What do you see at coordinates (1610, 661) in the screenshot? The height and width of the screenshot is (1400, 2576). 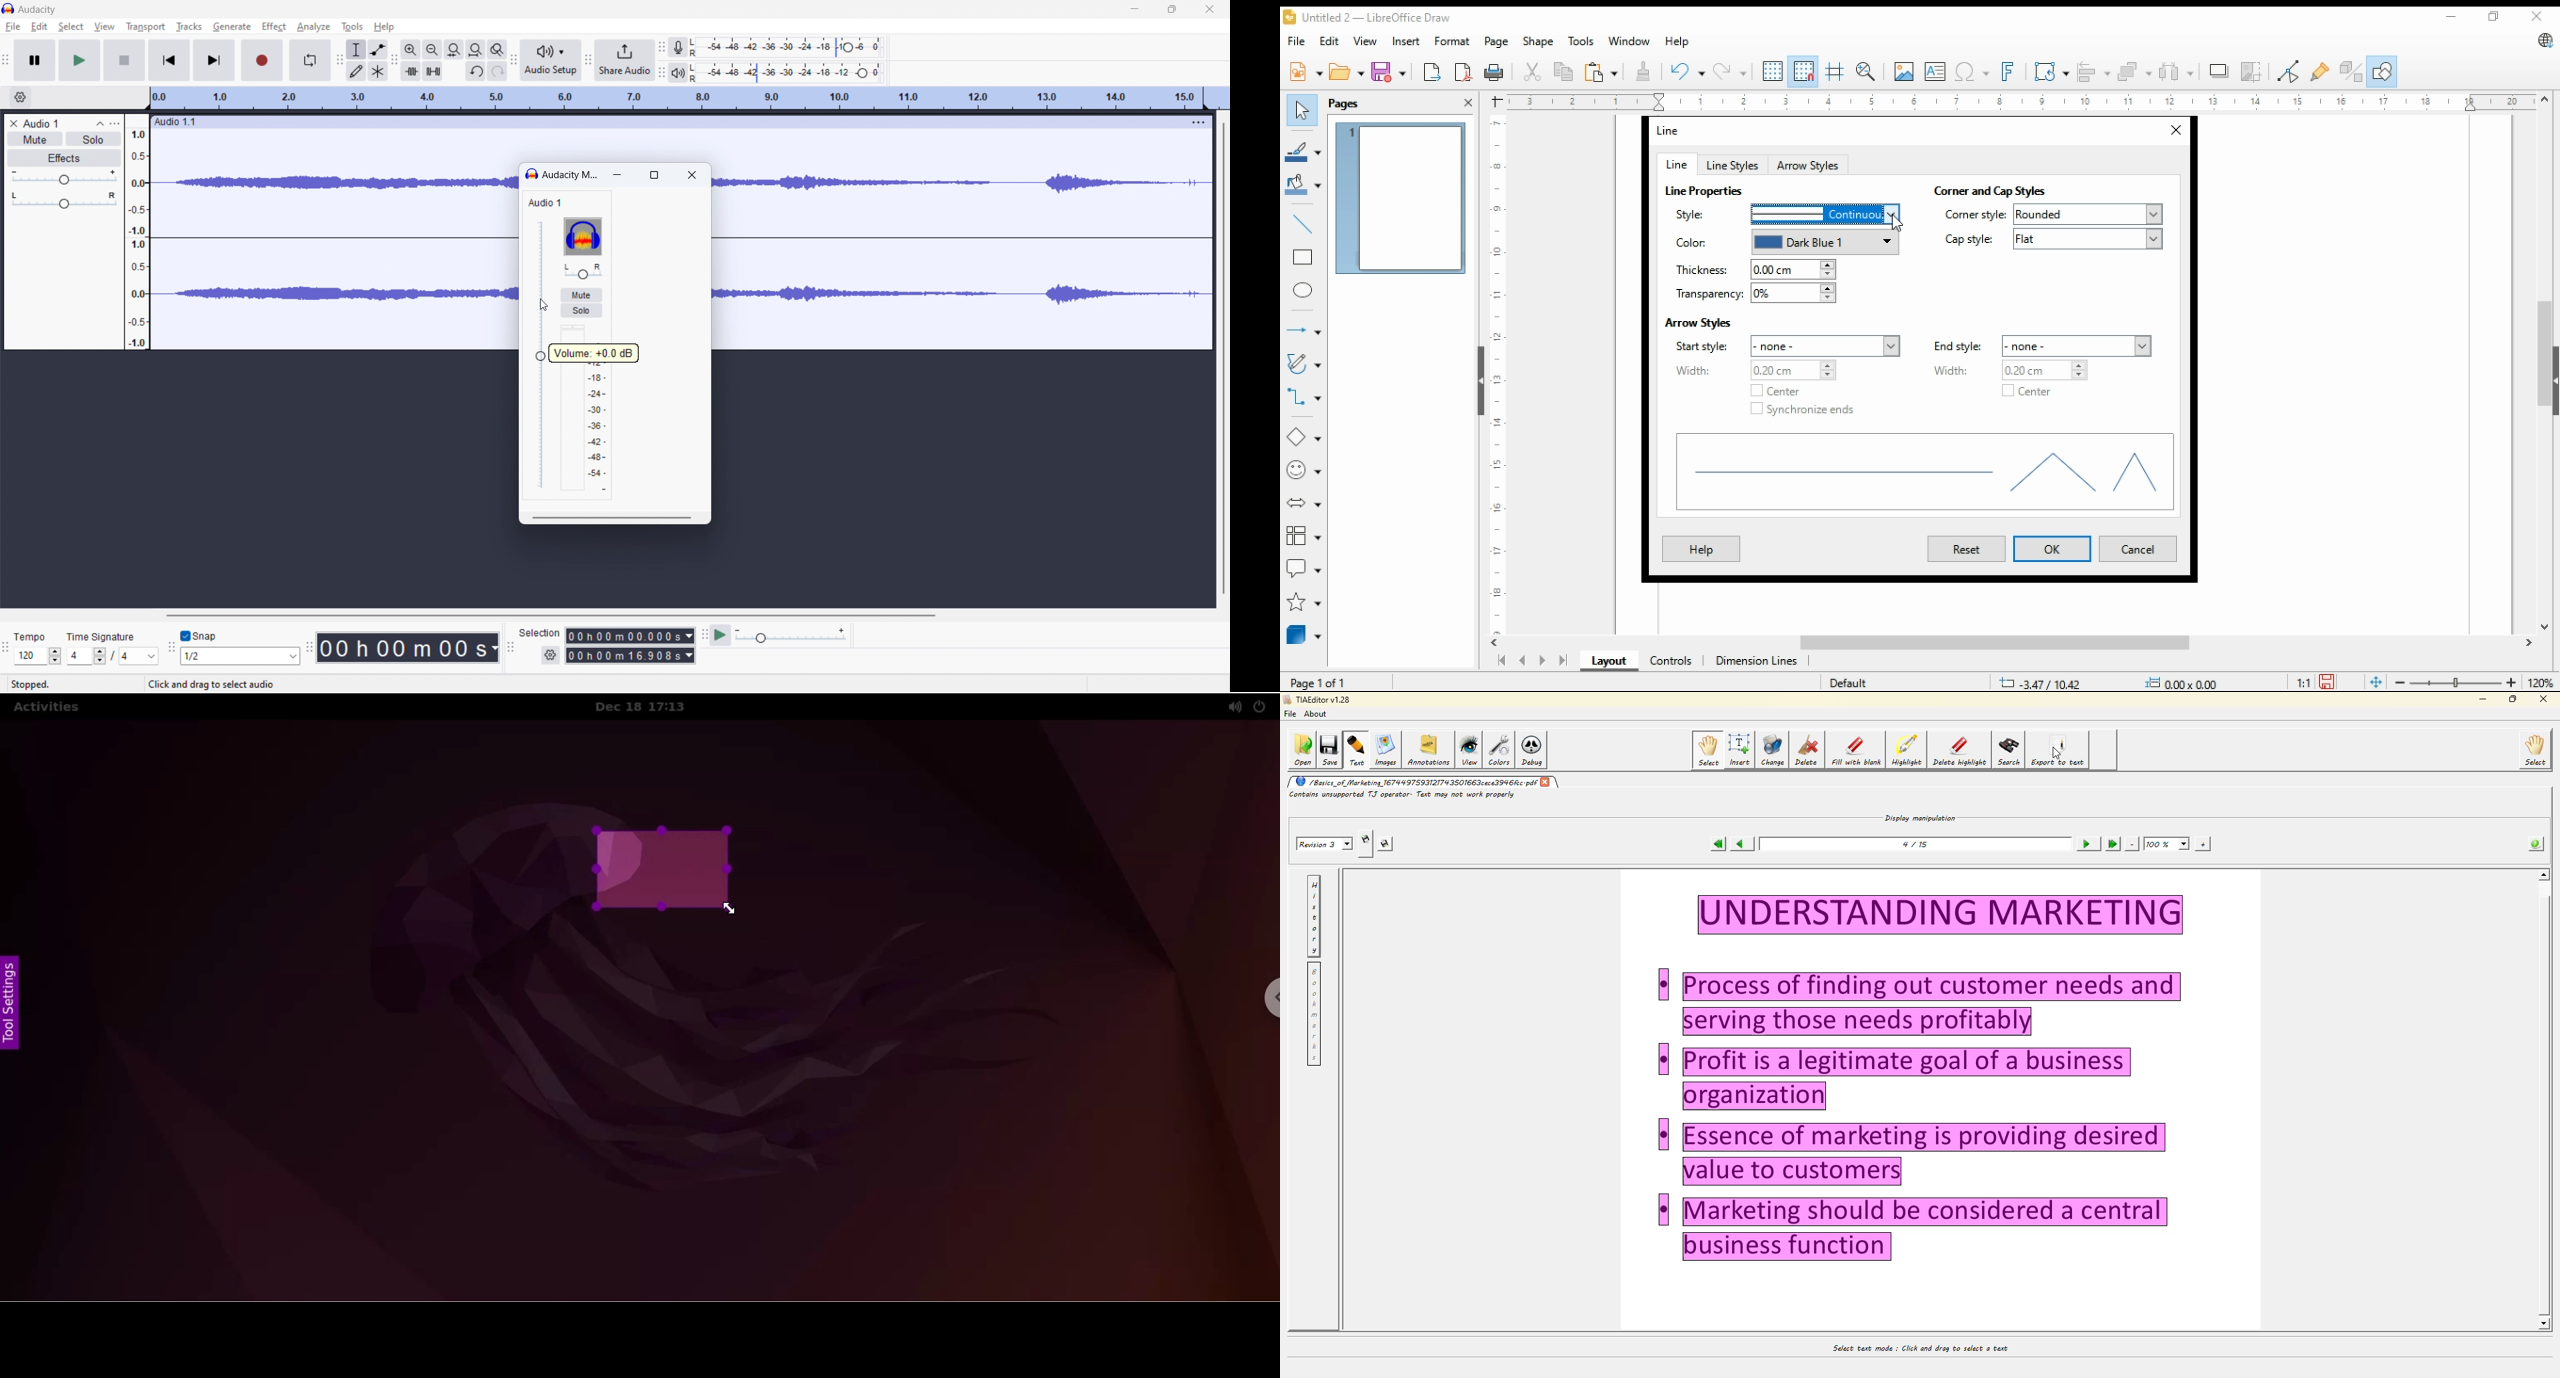 I see `layout` at bounding box center [1610, 661].